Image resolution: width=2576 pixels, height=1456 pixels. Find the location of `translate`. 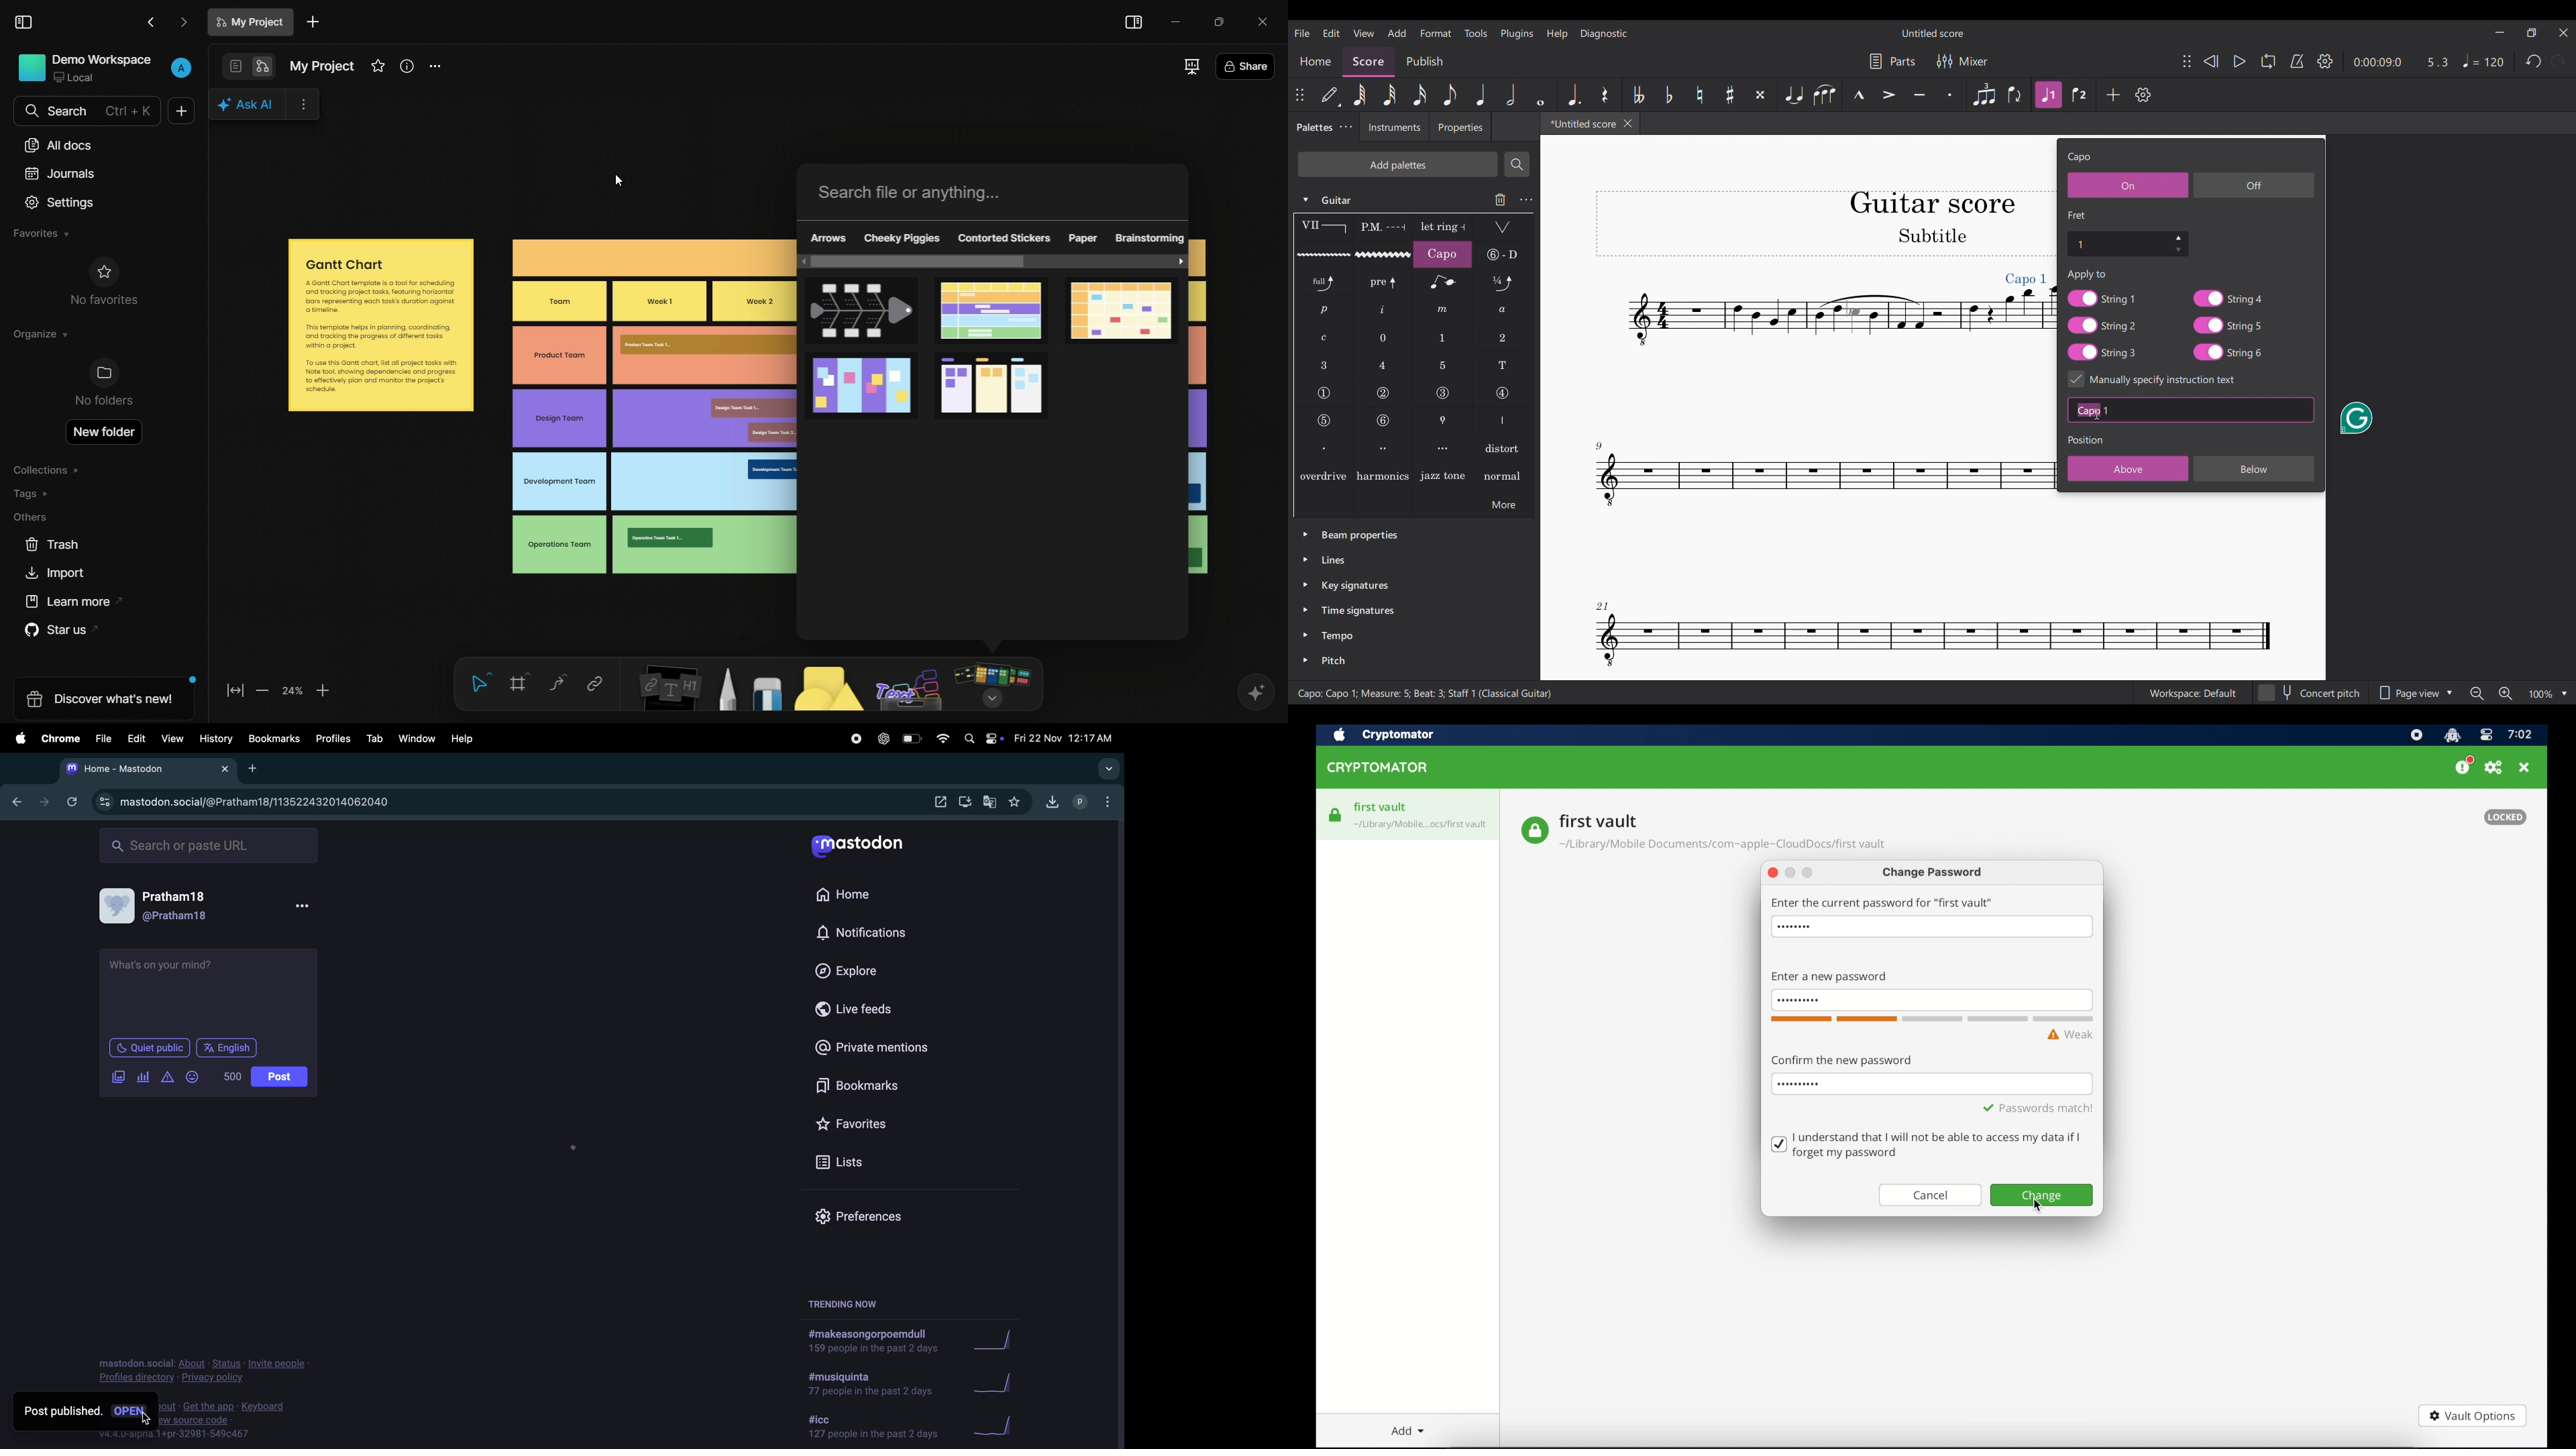

translate is located at coordinates (989, 802).